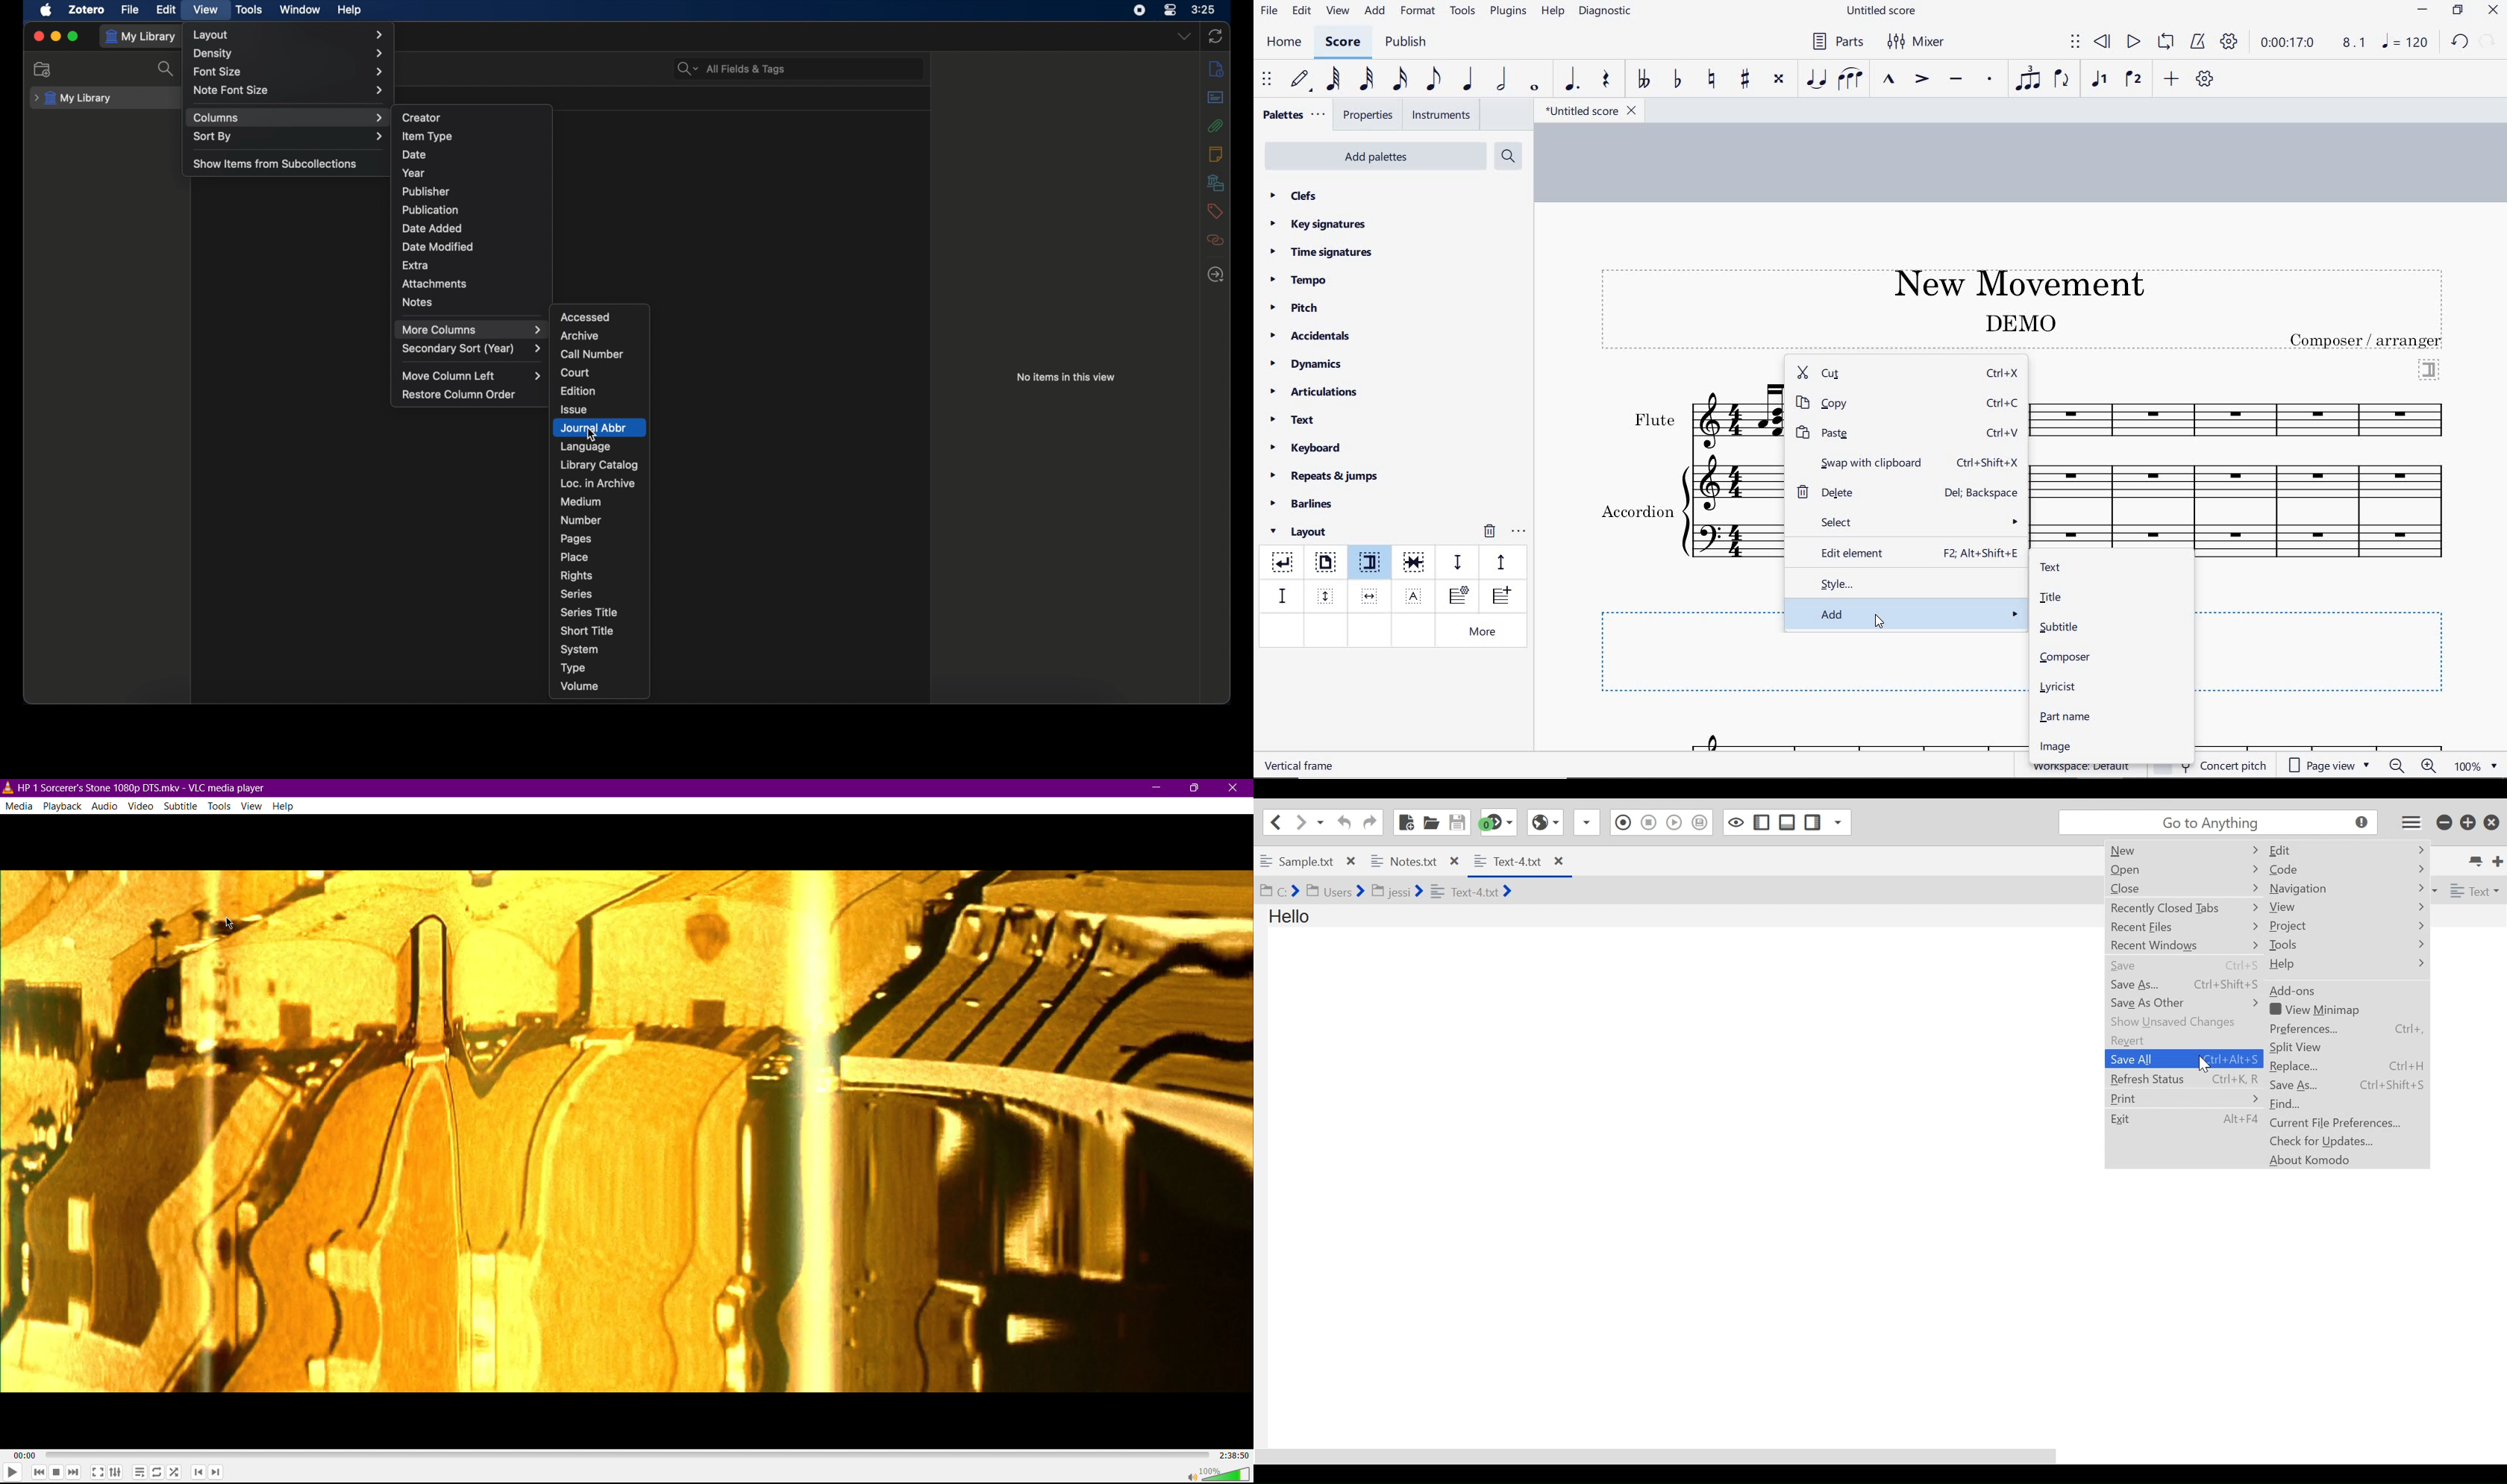 The height and width of the screenshot is (1484, 2520). I want to click on text, so click(2019, 322).